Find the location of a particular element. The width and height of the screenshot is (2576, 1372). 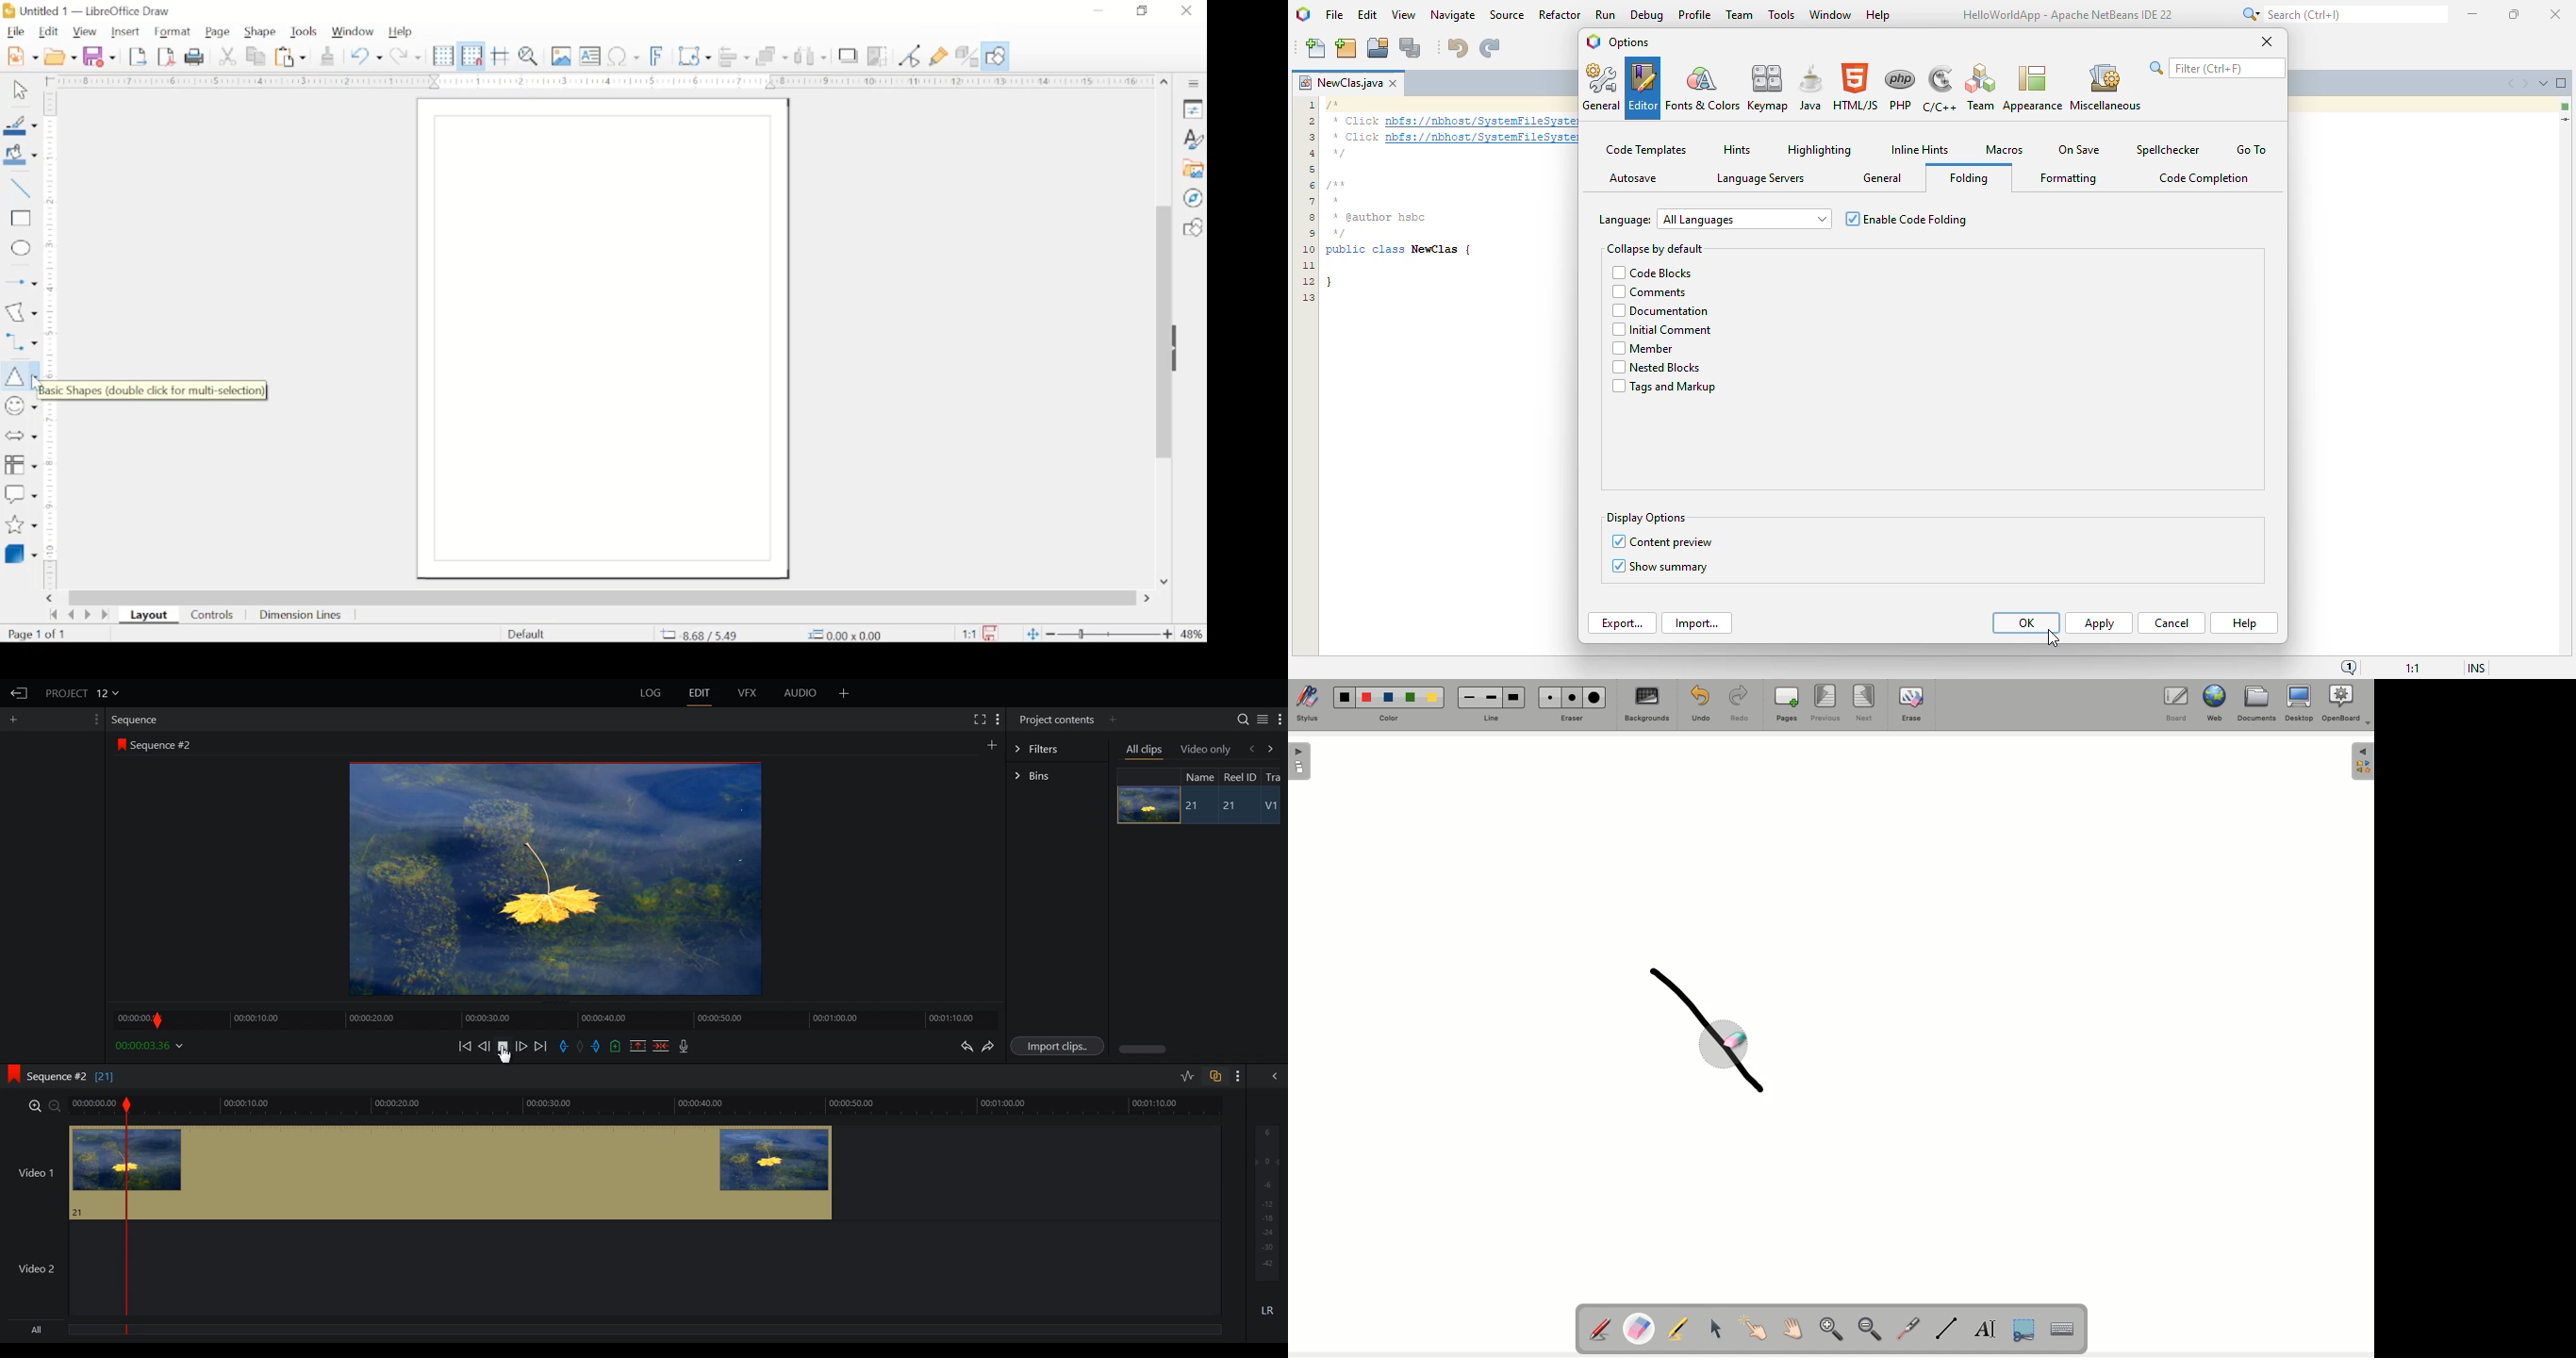

Nurse one frame back is located at coordinates (484, 1046).